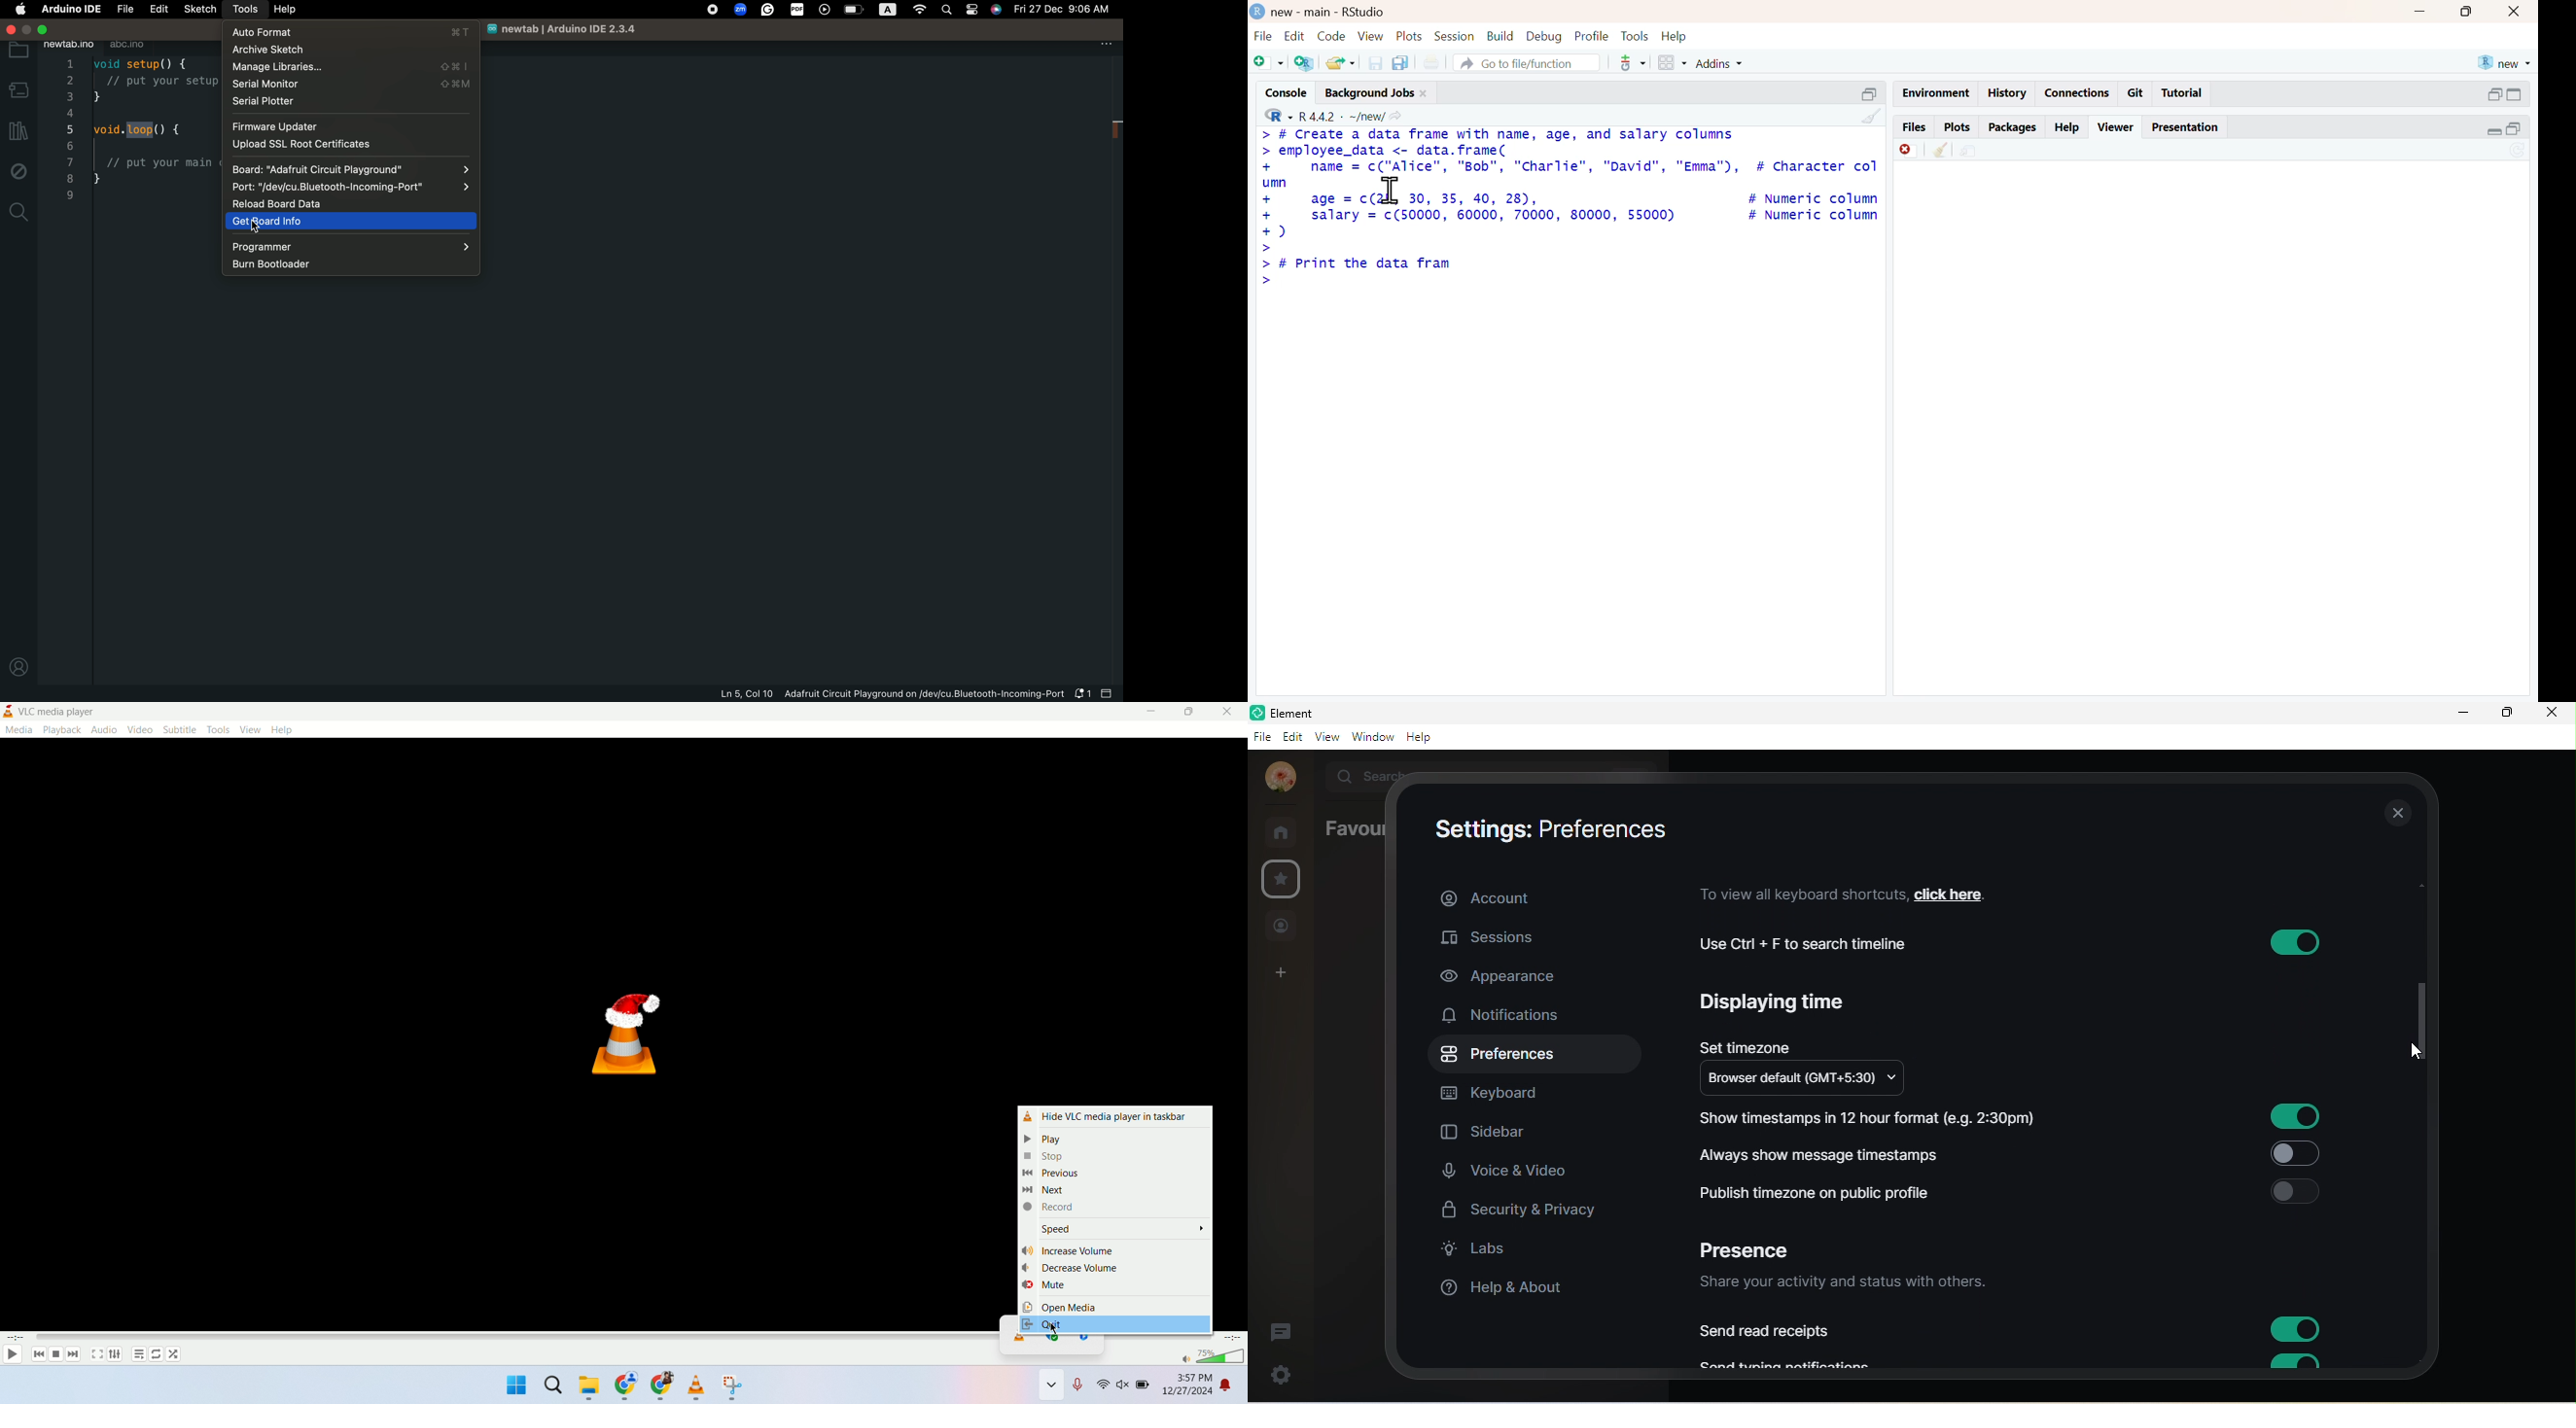 This screenshot has width=2576, height=1428. What do you see at coordinates (1355, 115) in the screenshot?
I see `R442 - ~/new/` at bounding box center [1355, 115].